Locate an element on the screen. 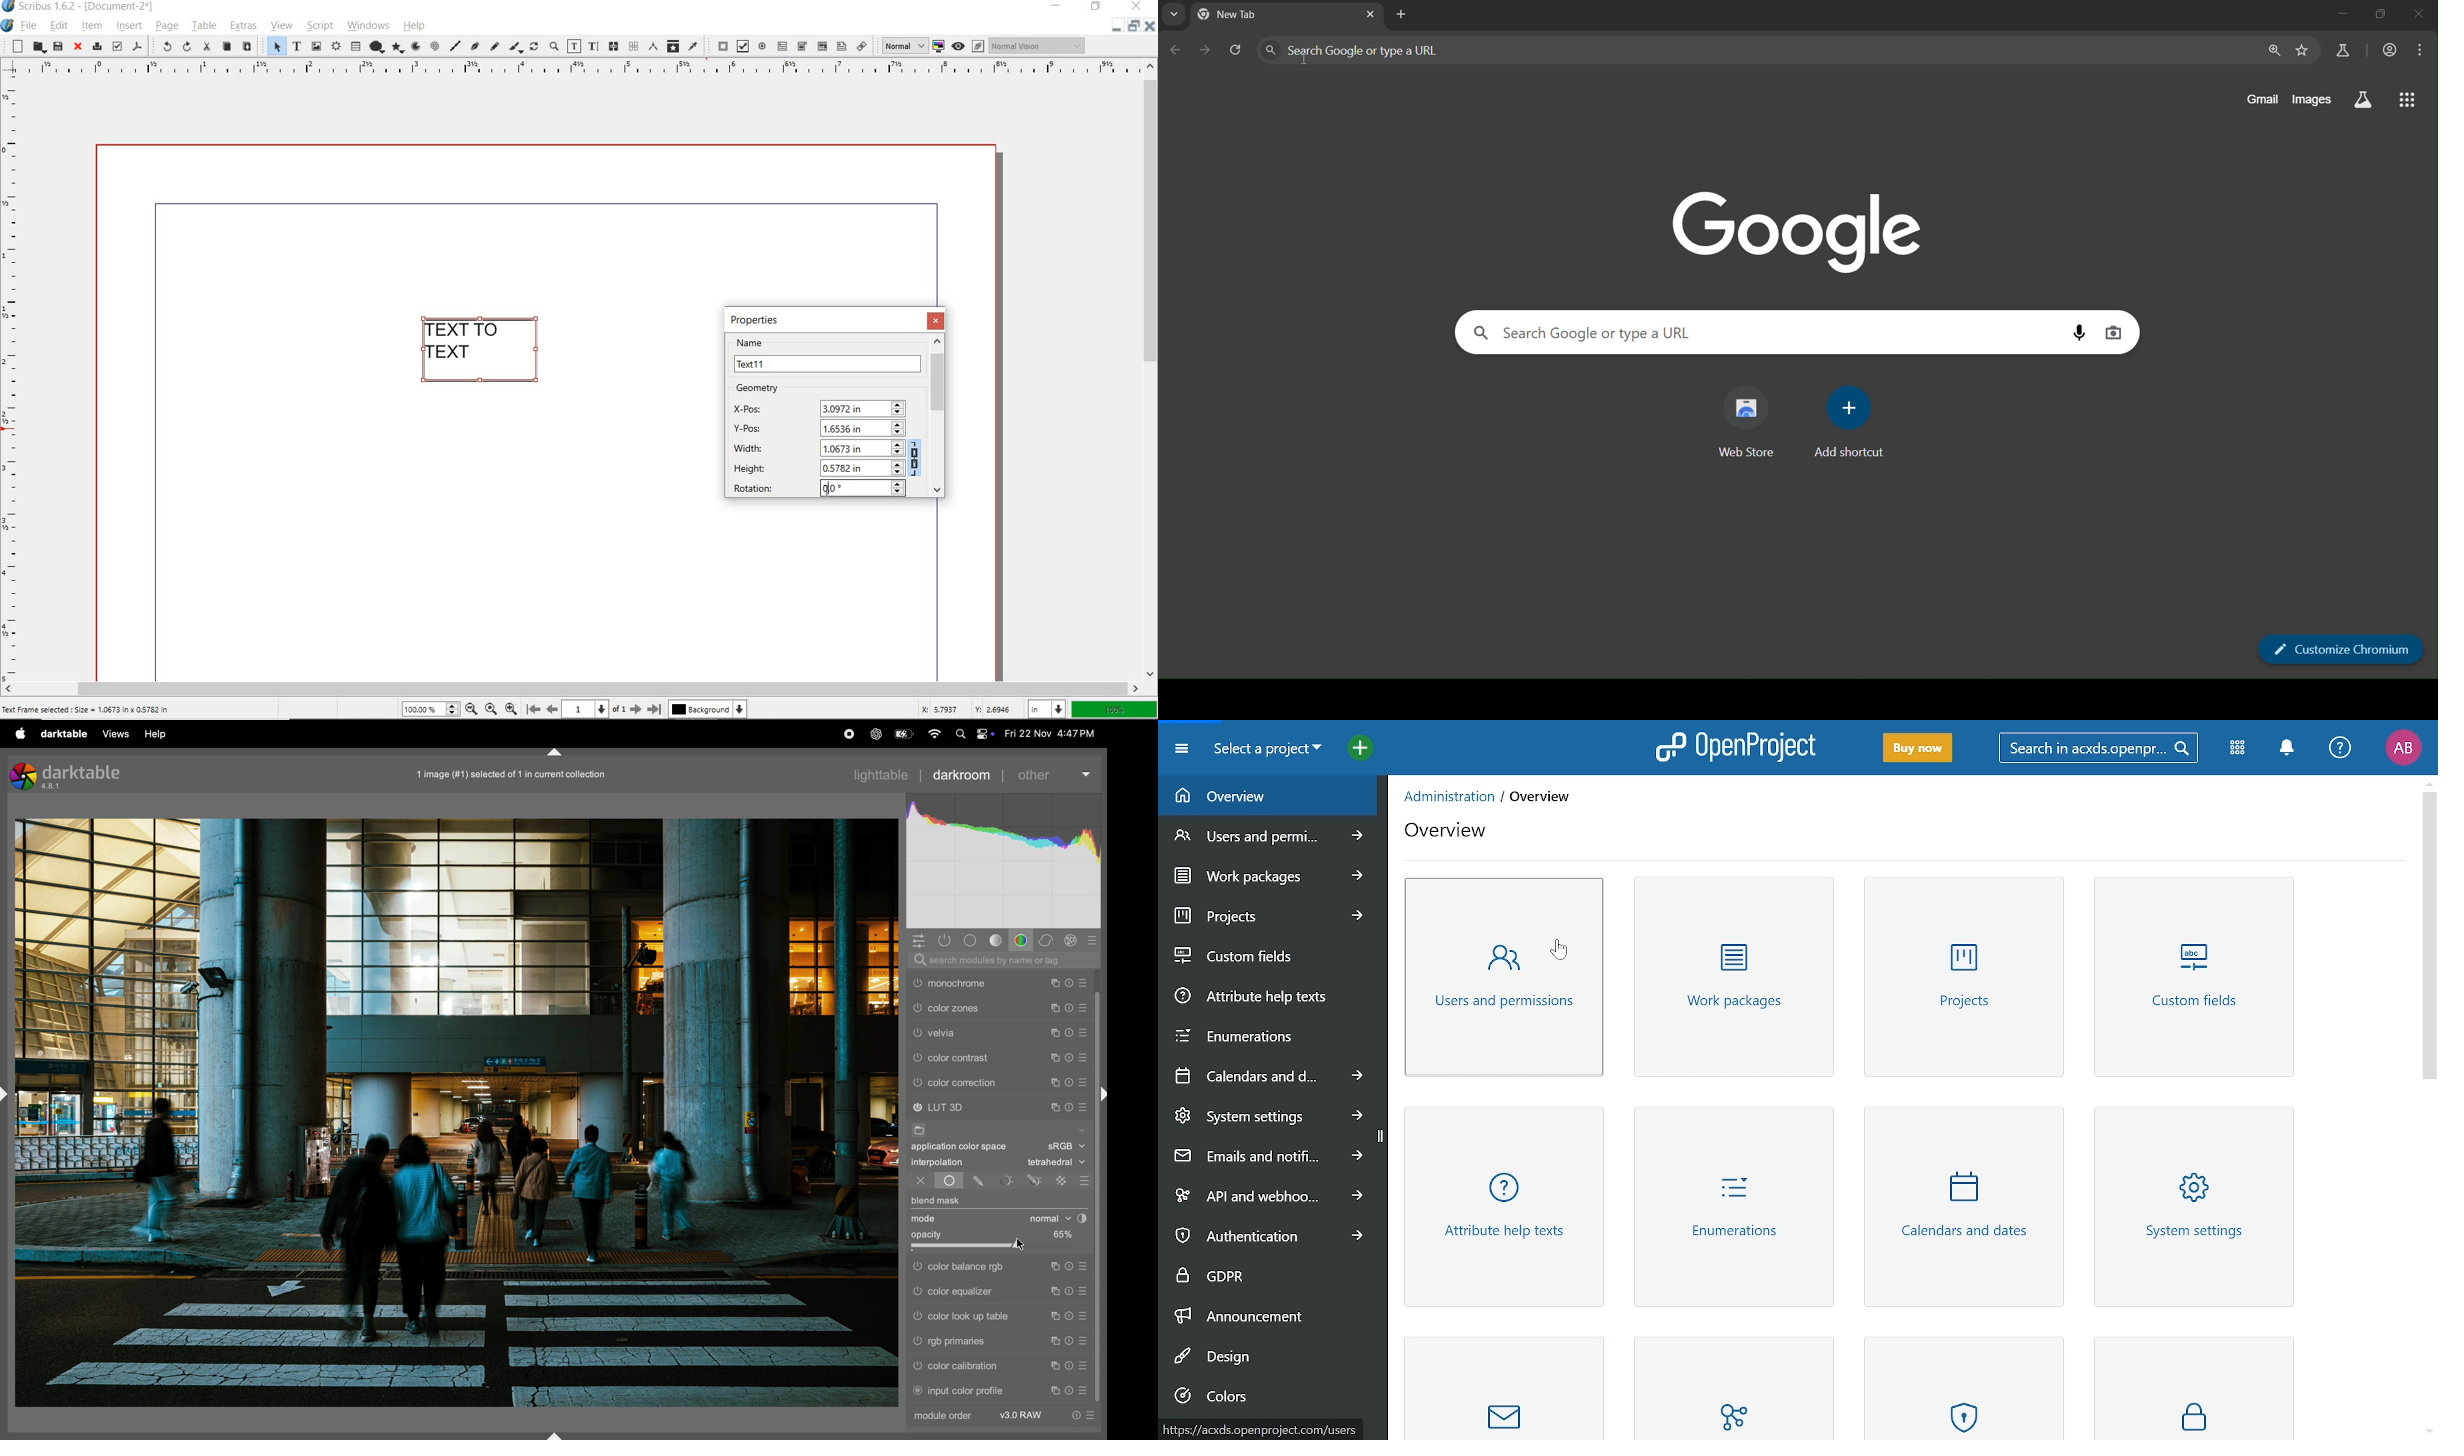 This screenshot has width=2464, height=1456. Custom fields is located at coordinates (2196, 978).